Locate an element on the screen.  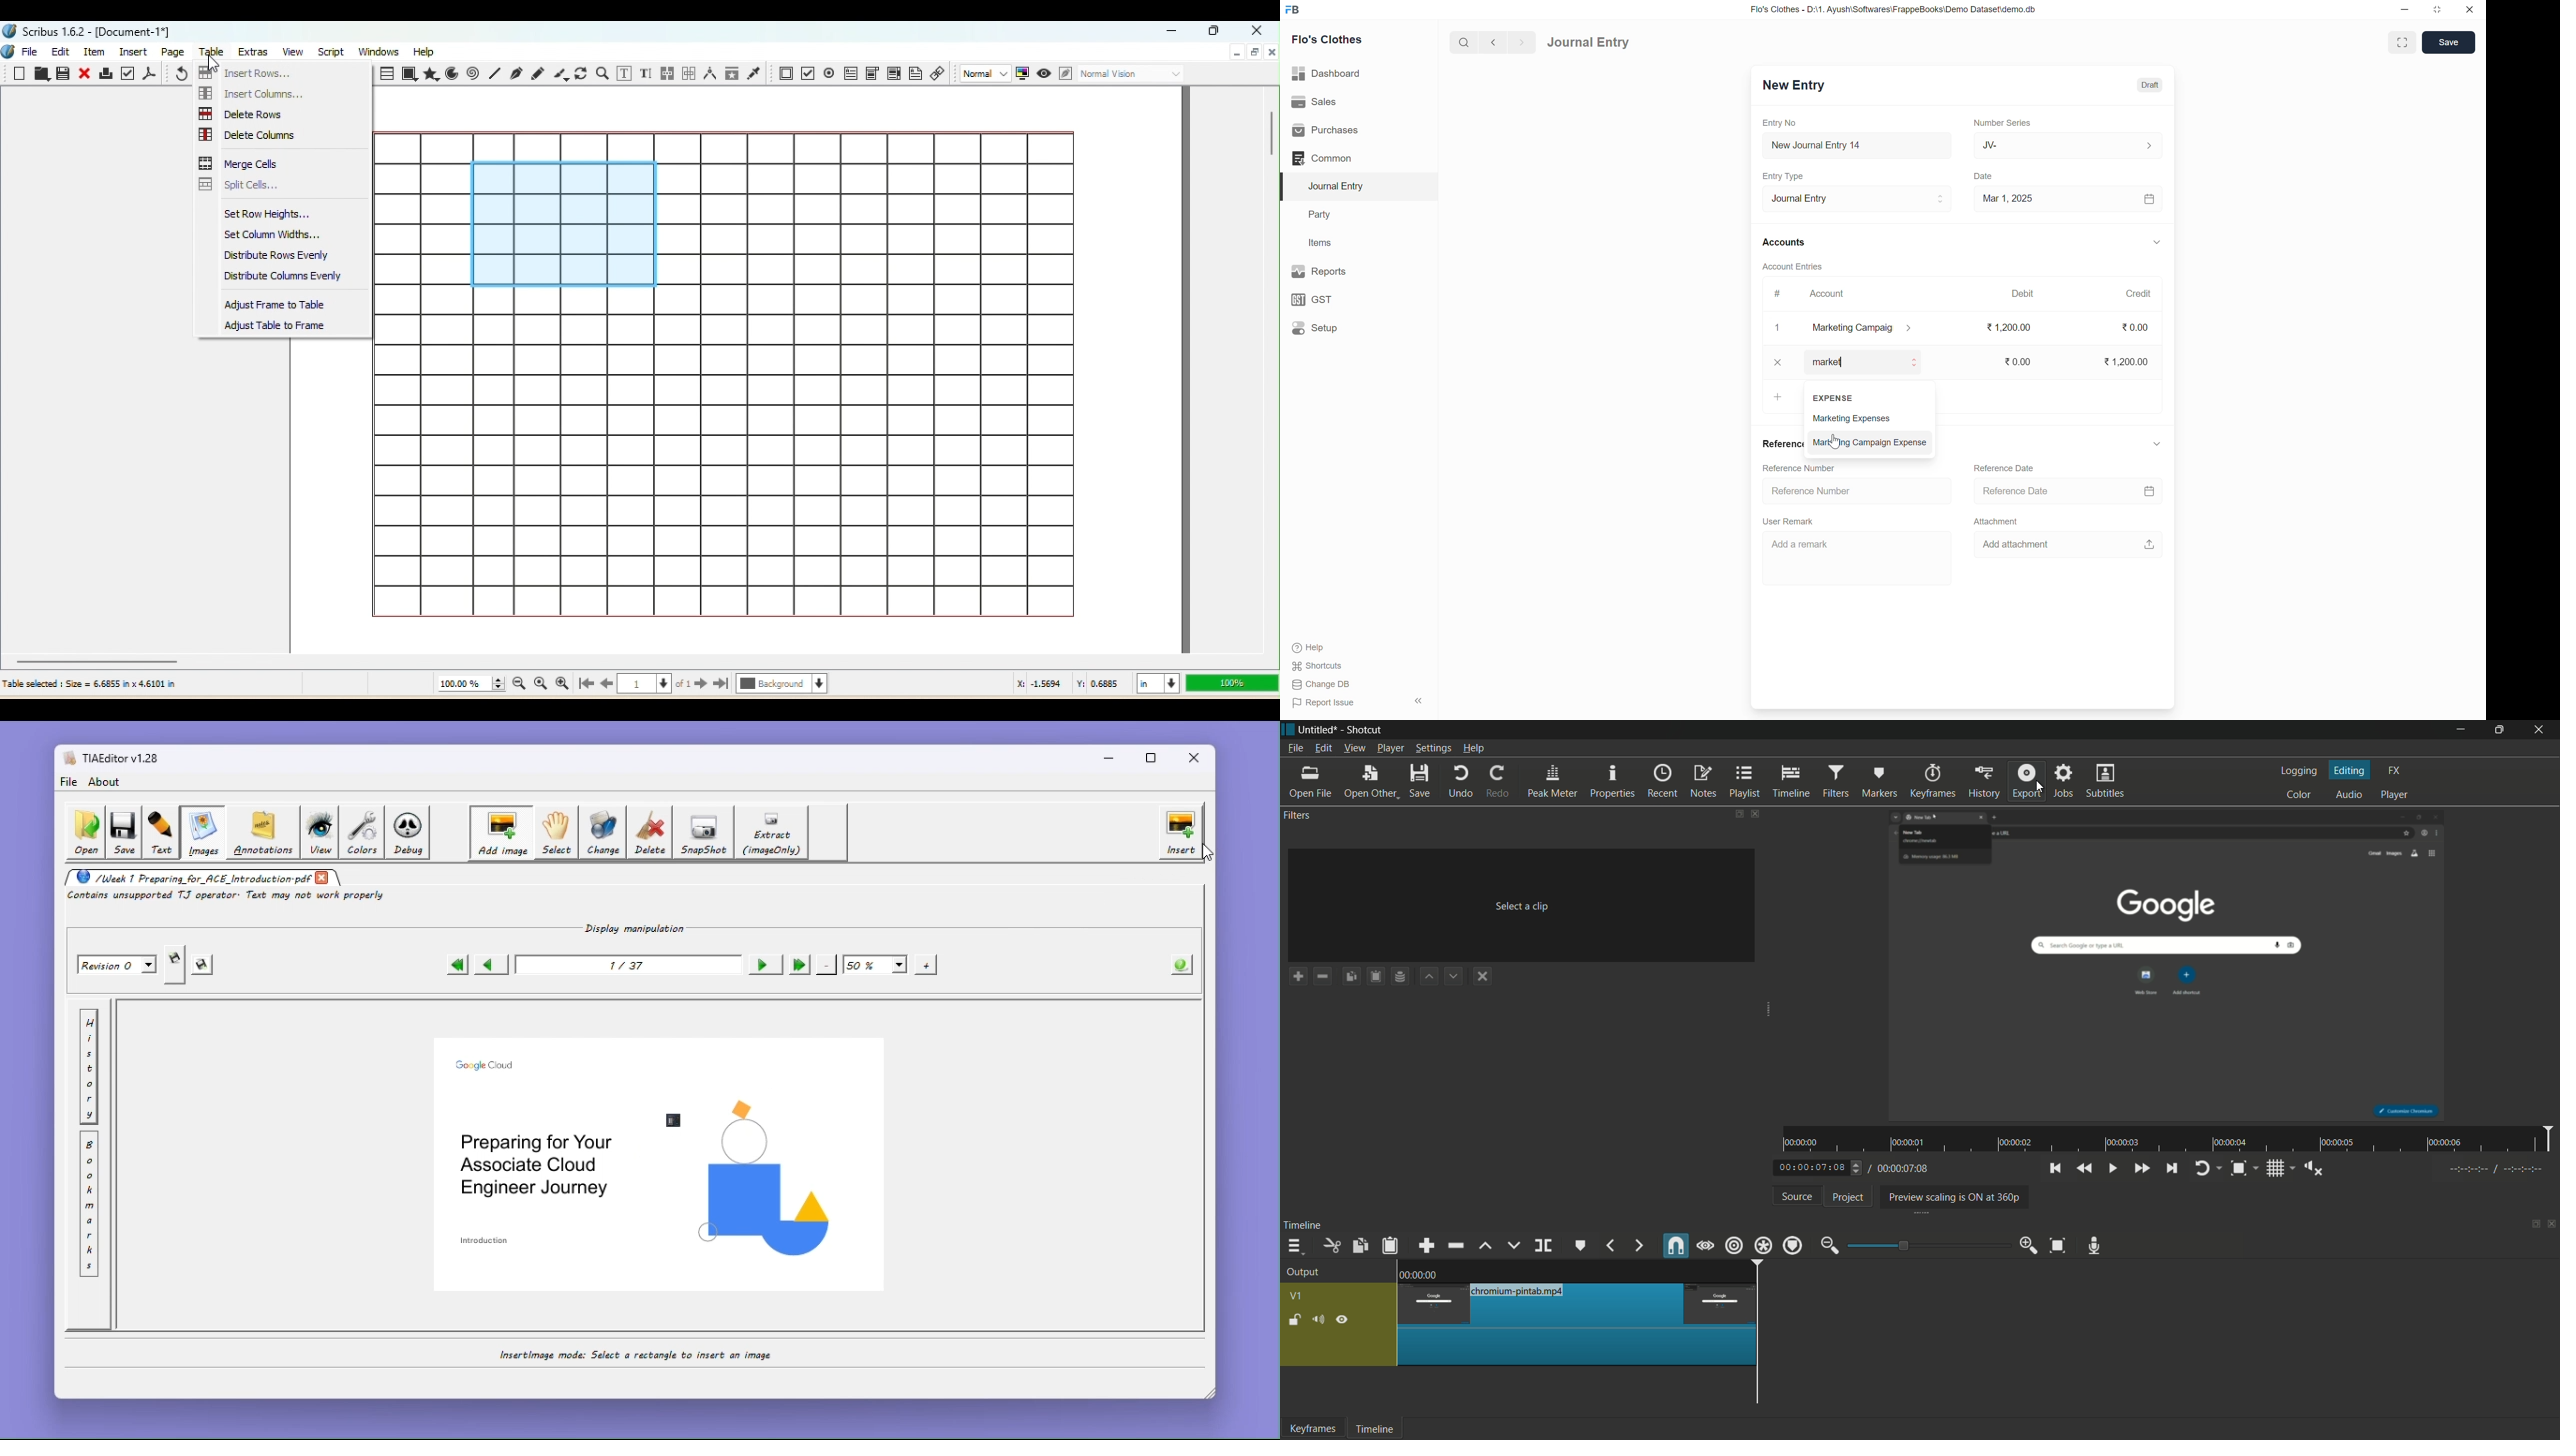
Minimize is located at coordinates (1175, 32).